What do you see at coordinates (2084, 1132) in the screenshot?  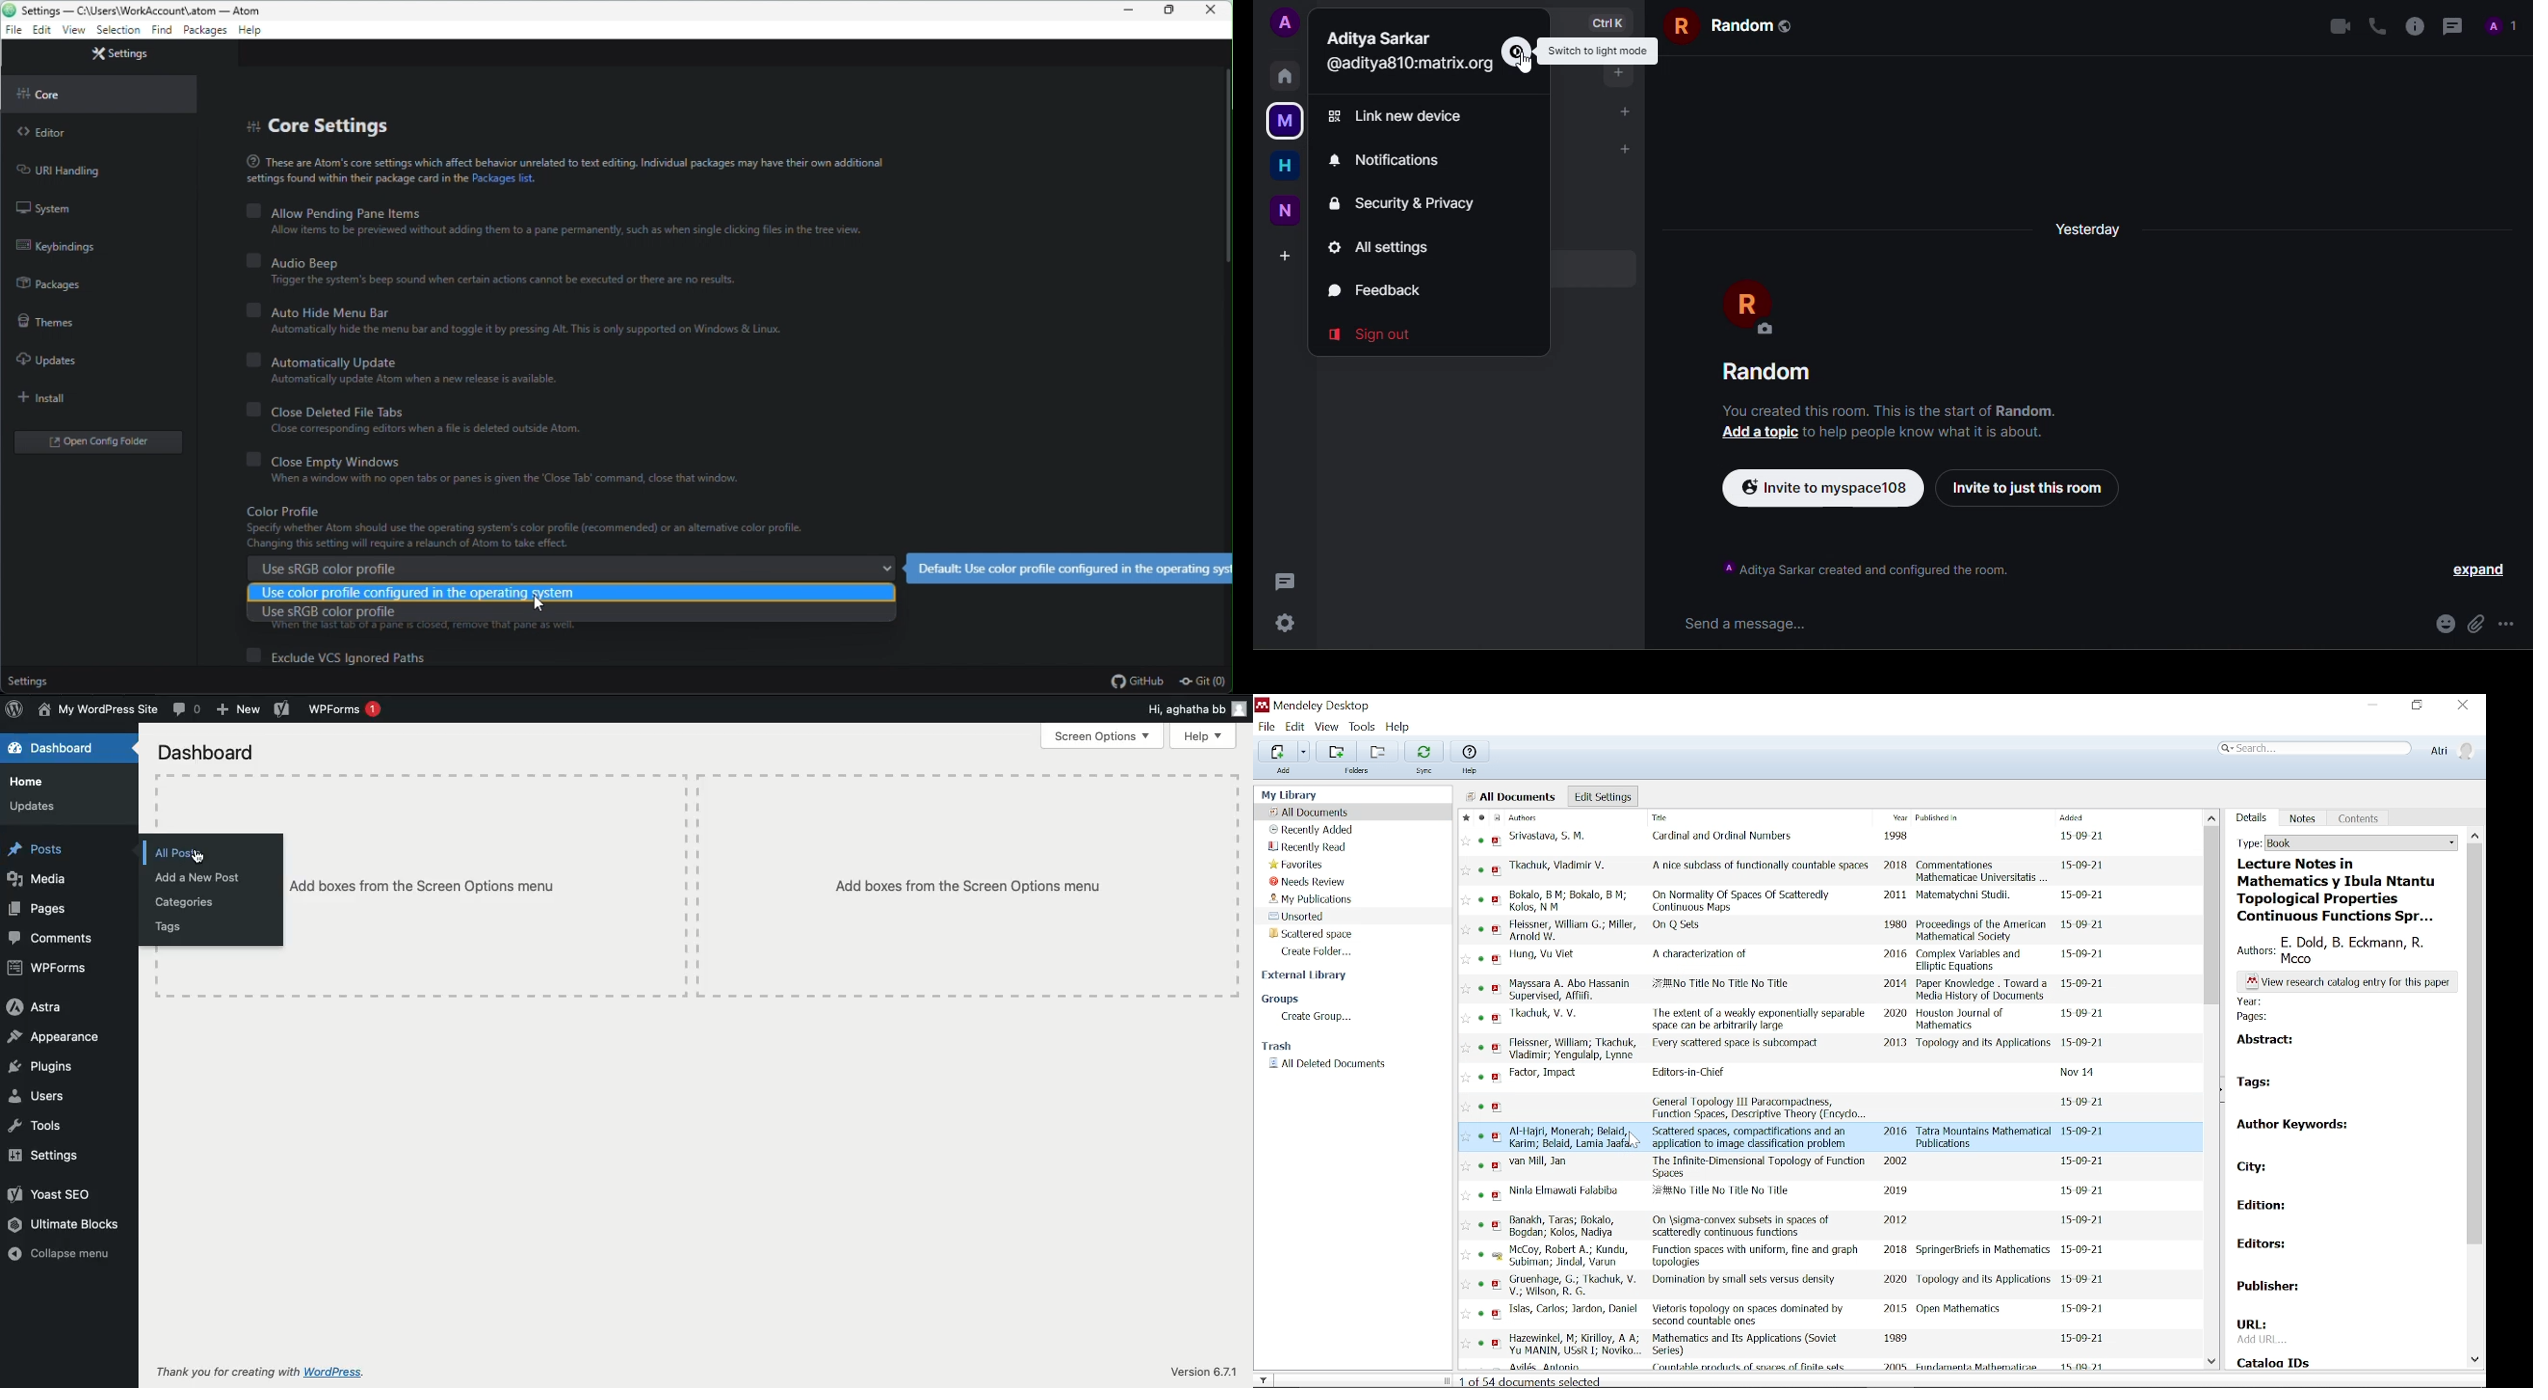 I see `date` at bounding box center [2084, 1132].